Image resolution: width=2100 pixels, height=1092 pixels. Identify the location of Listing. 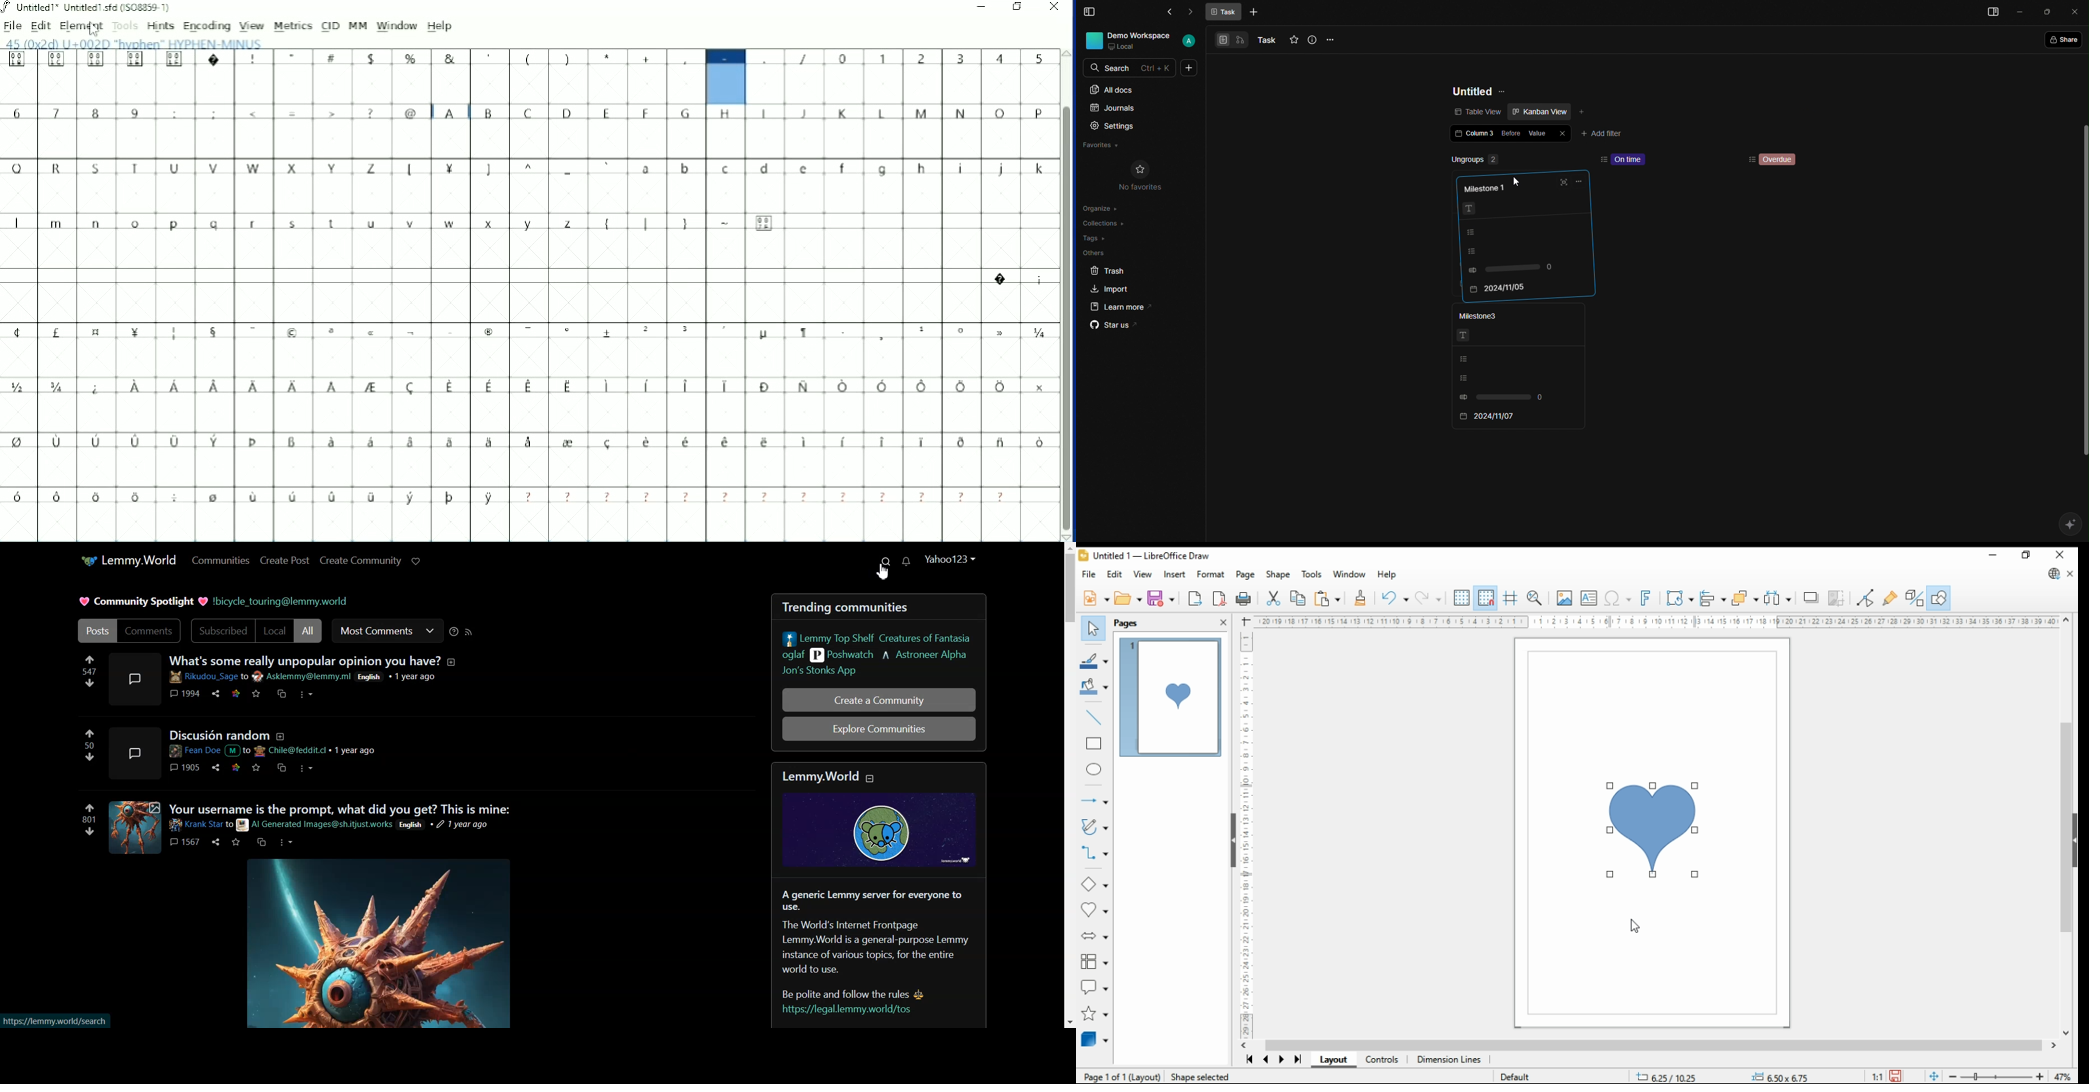
(1489, 359).